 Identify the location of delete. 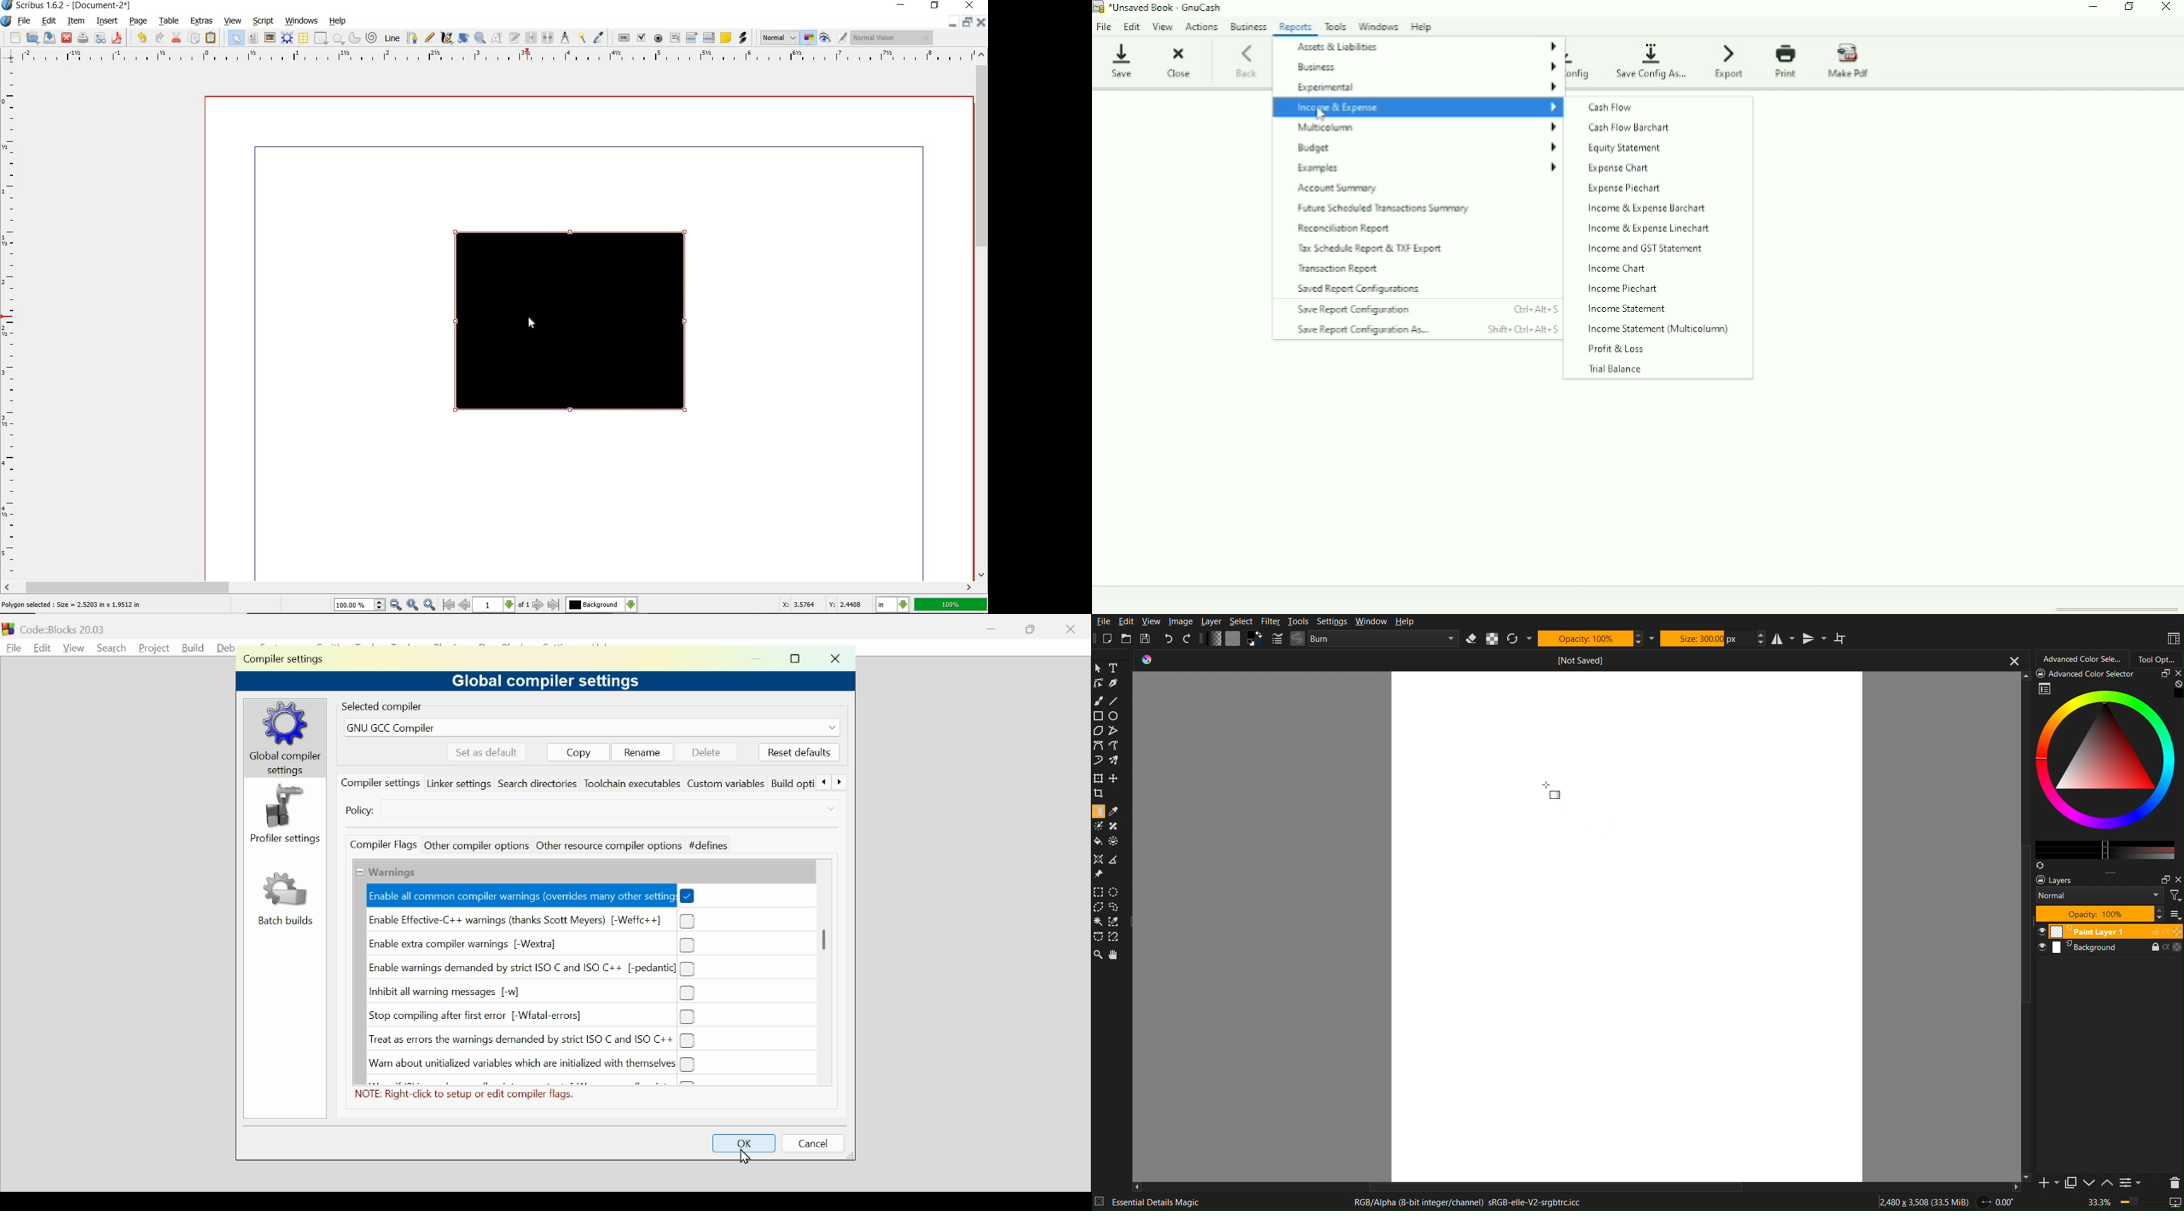
(705, 751).